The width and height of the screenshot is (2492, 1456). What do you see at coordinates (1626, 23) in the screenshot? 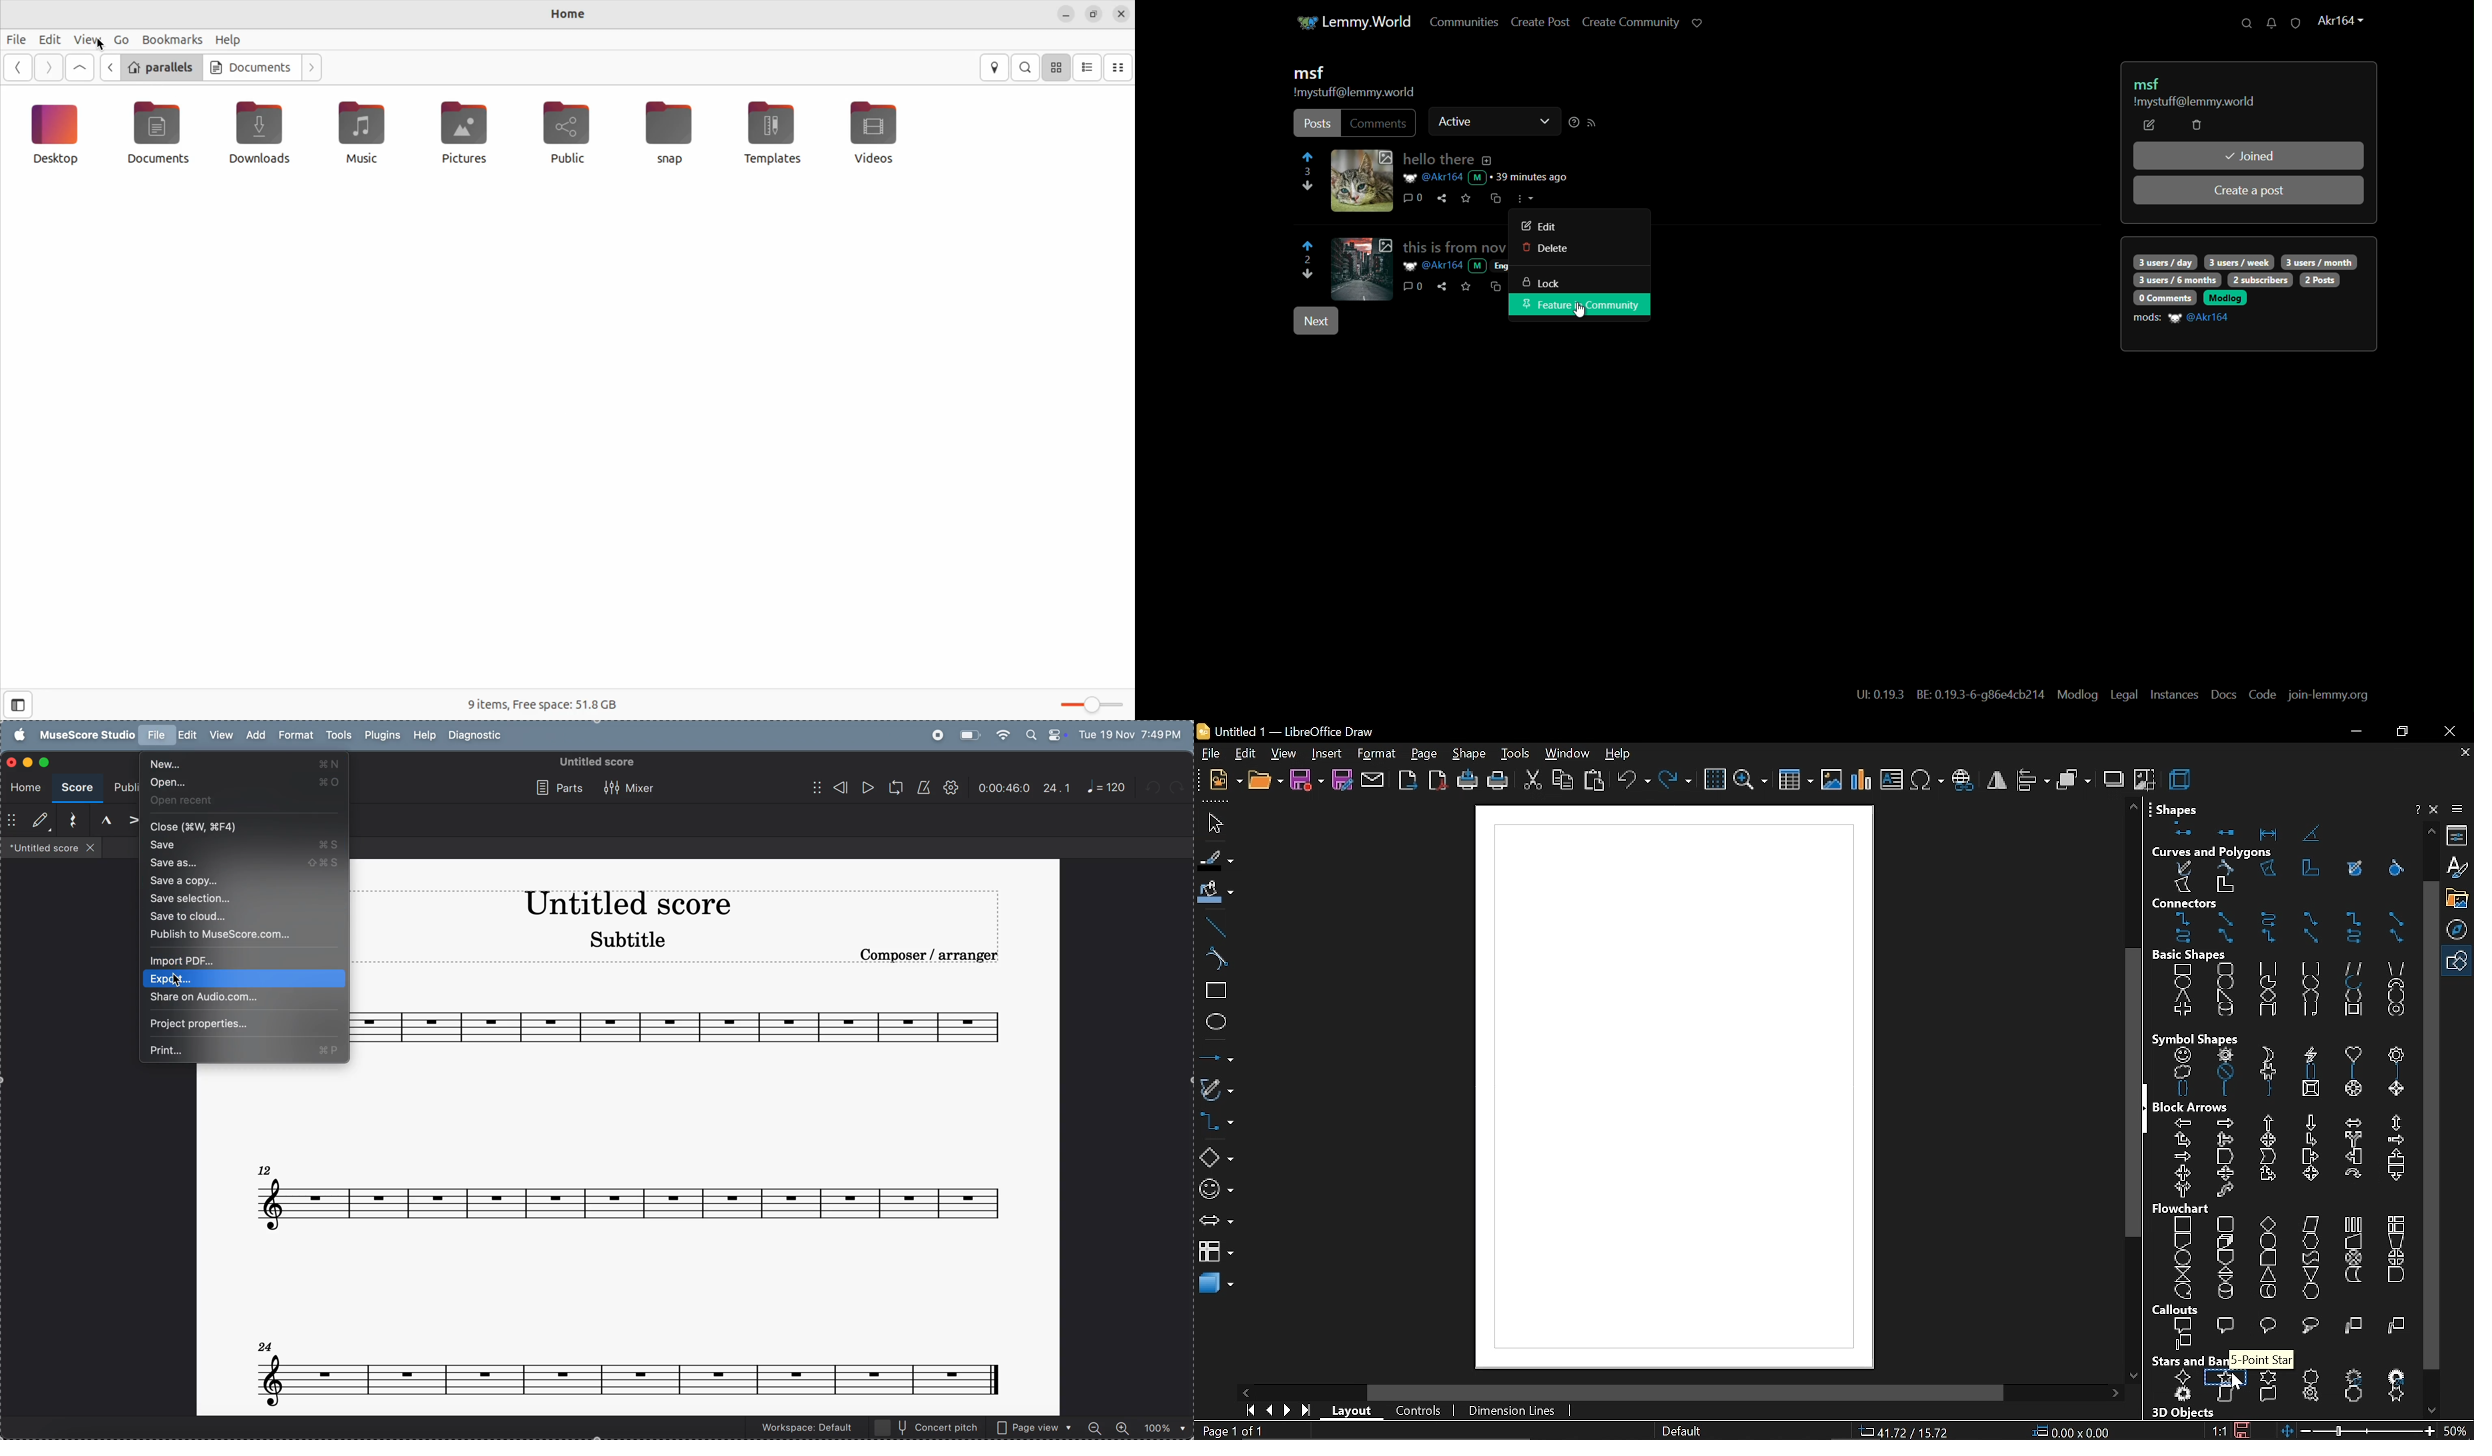
I see `create community` at bounding box center [1626, 23].